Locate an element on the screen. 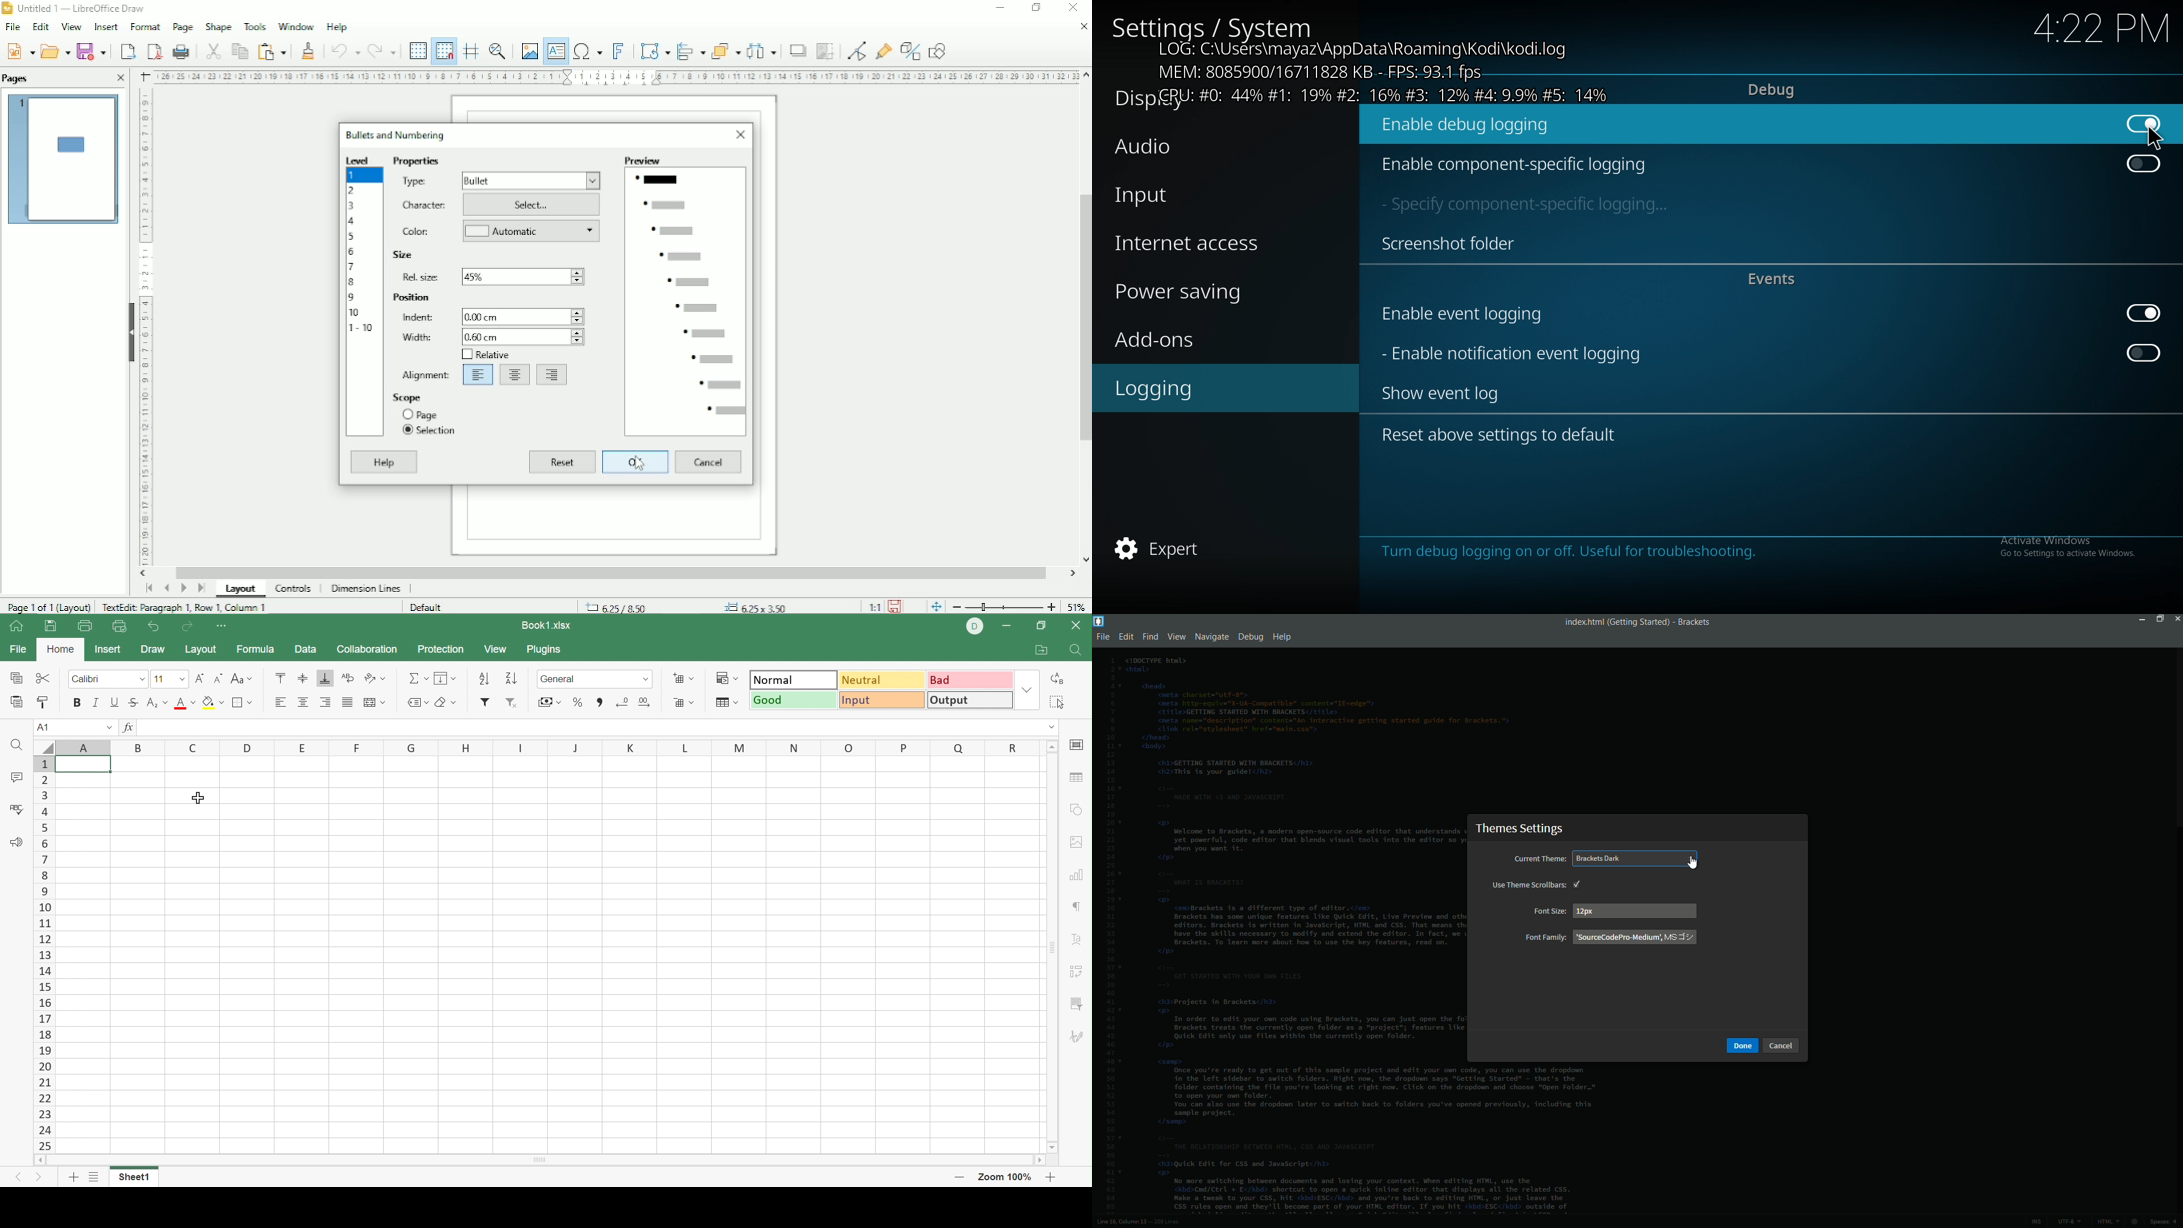 The height and width of the screenshot is (1232, 2184). shape settings is located at coordinates (1077, 810).